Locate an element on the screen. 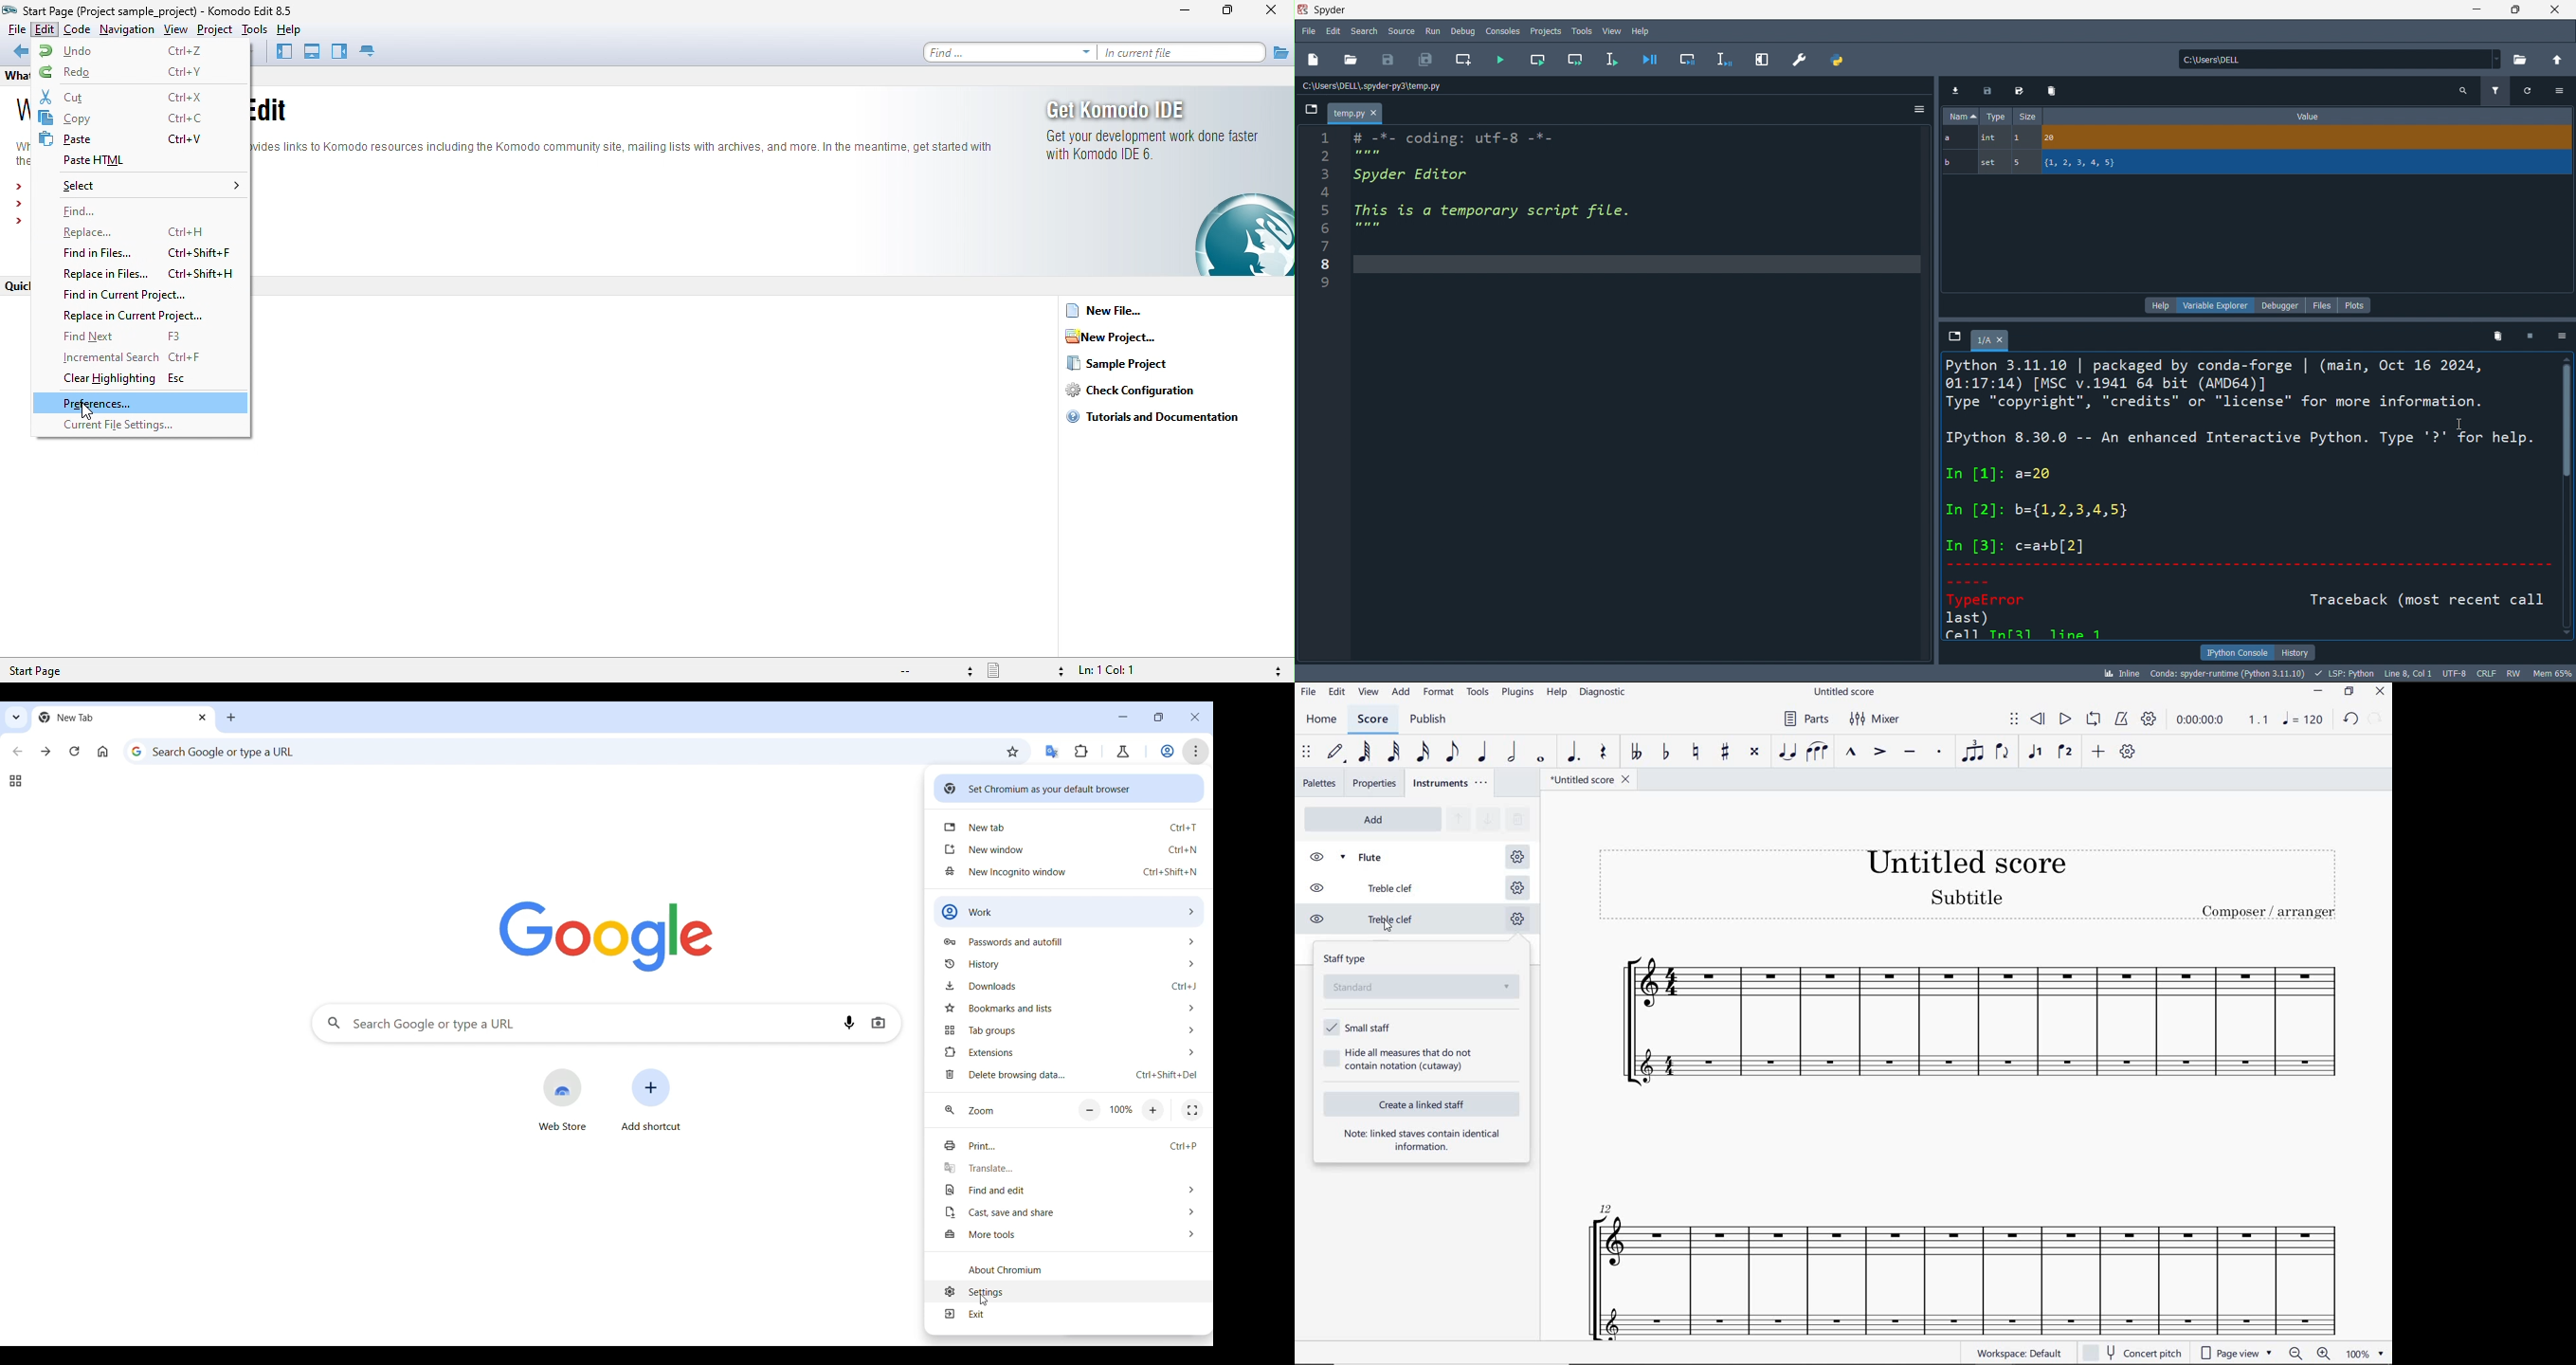 The width and height of the screenshot is (2576, 1372). STAFF SETTING is located at coordinates (1516, 857).